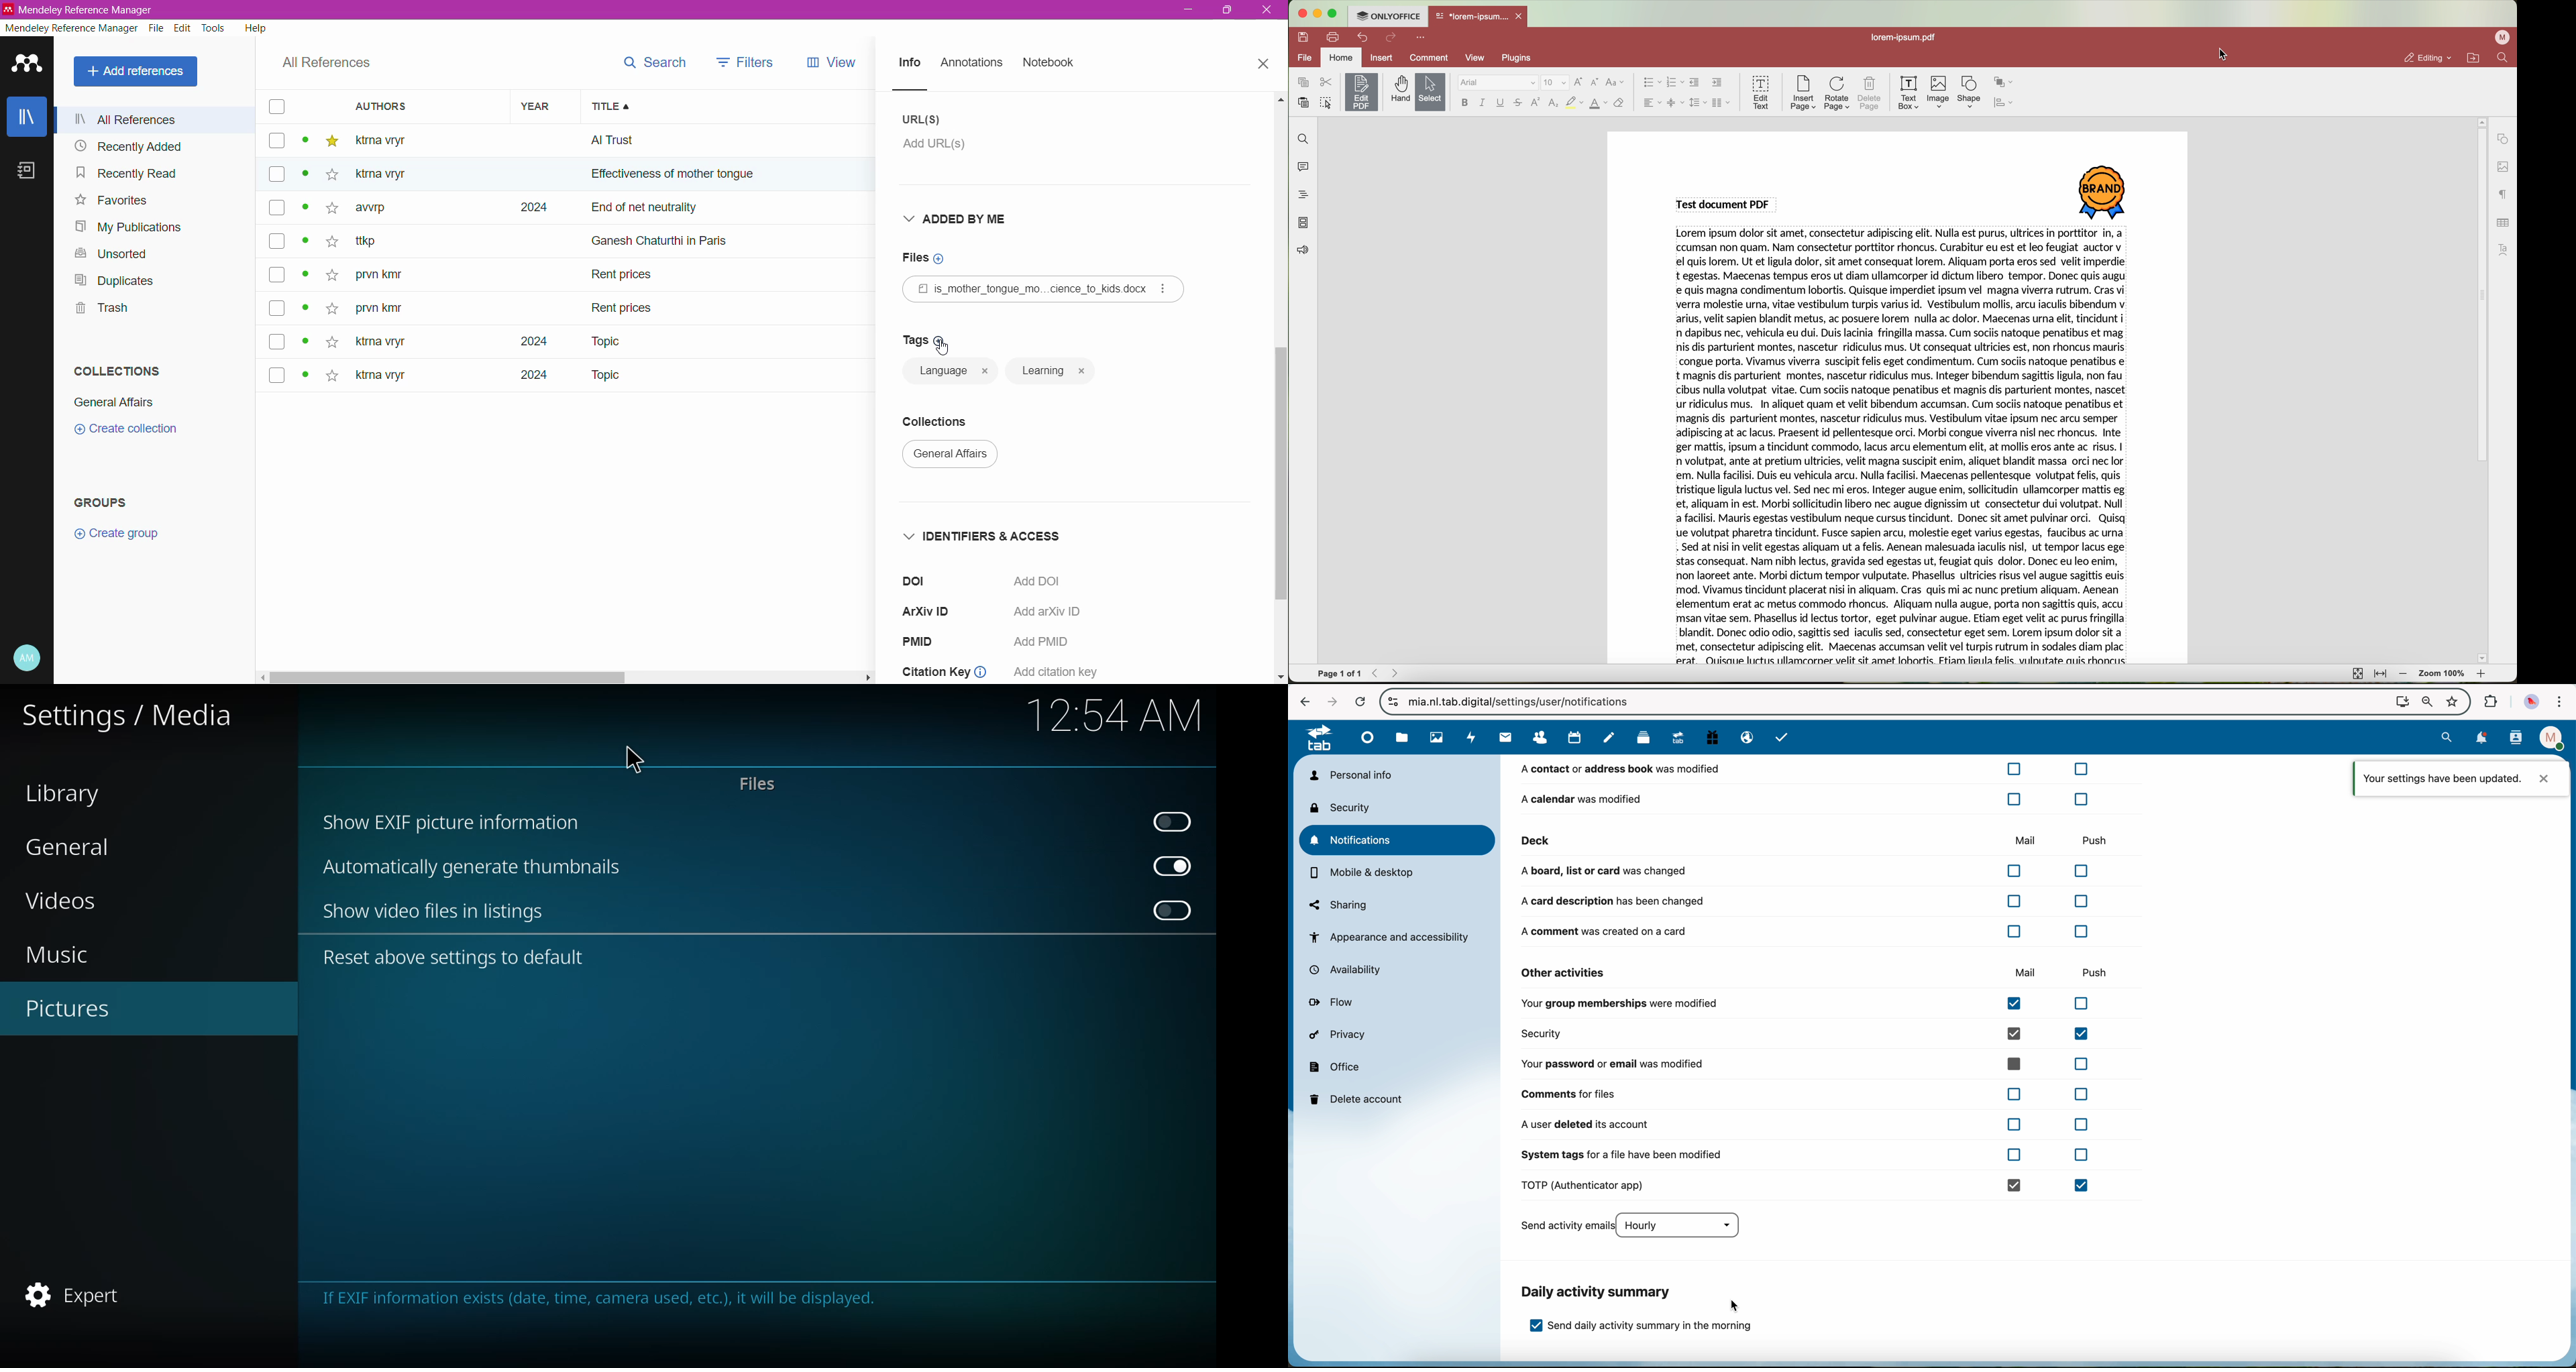 This screenshot has width=2576, height=1372. What do you see at coordinates (2476, 58) in the screenshot?
I see `open file location` at bounding box center [2476, 58].